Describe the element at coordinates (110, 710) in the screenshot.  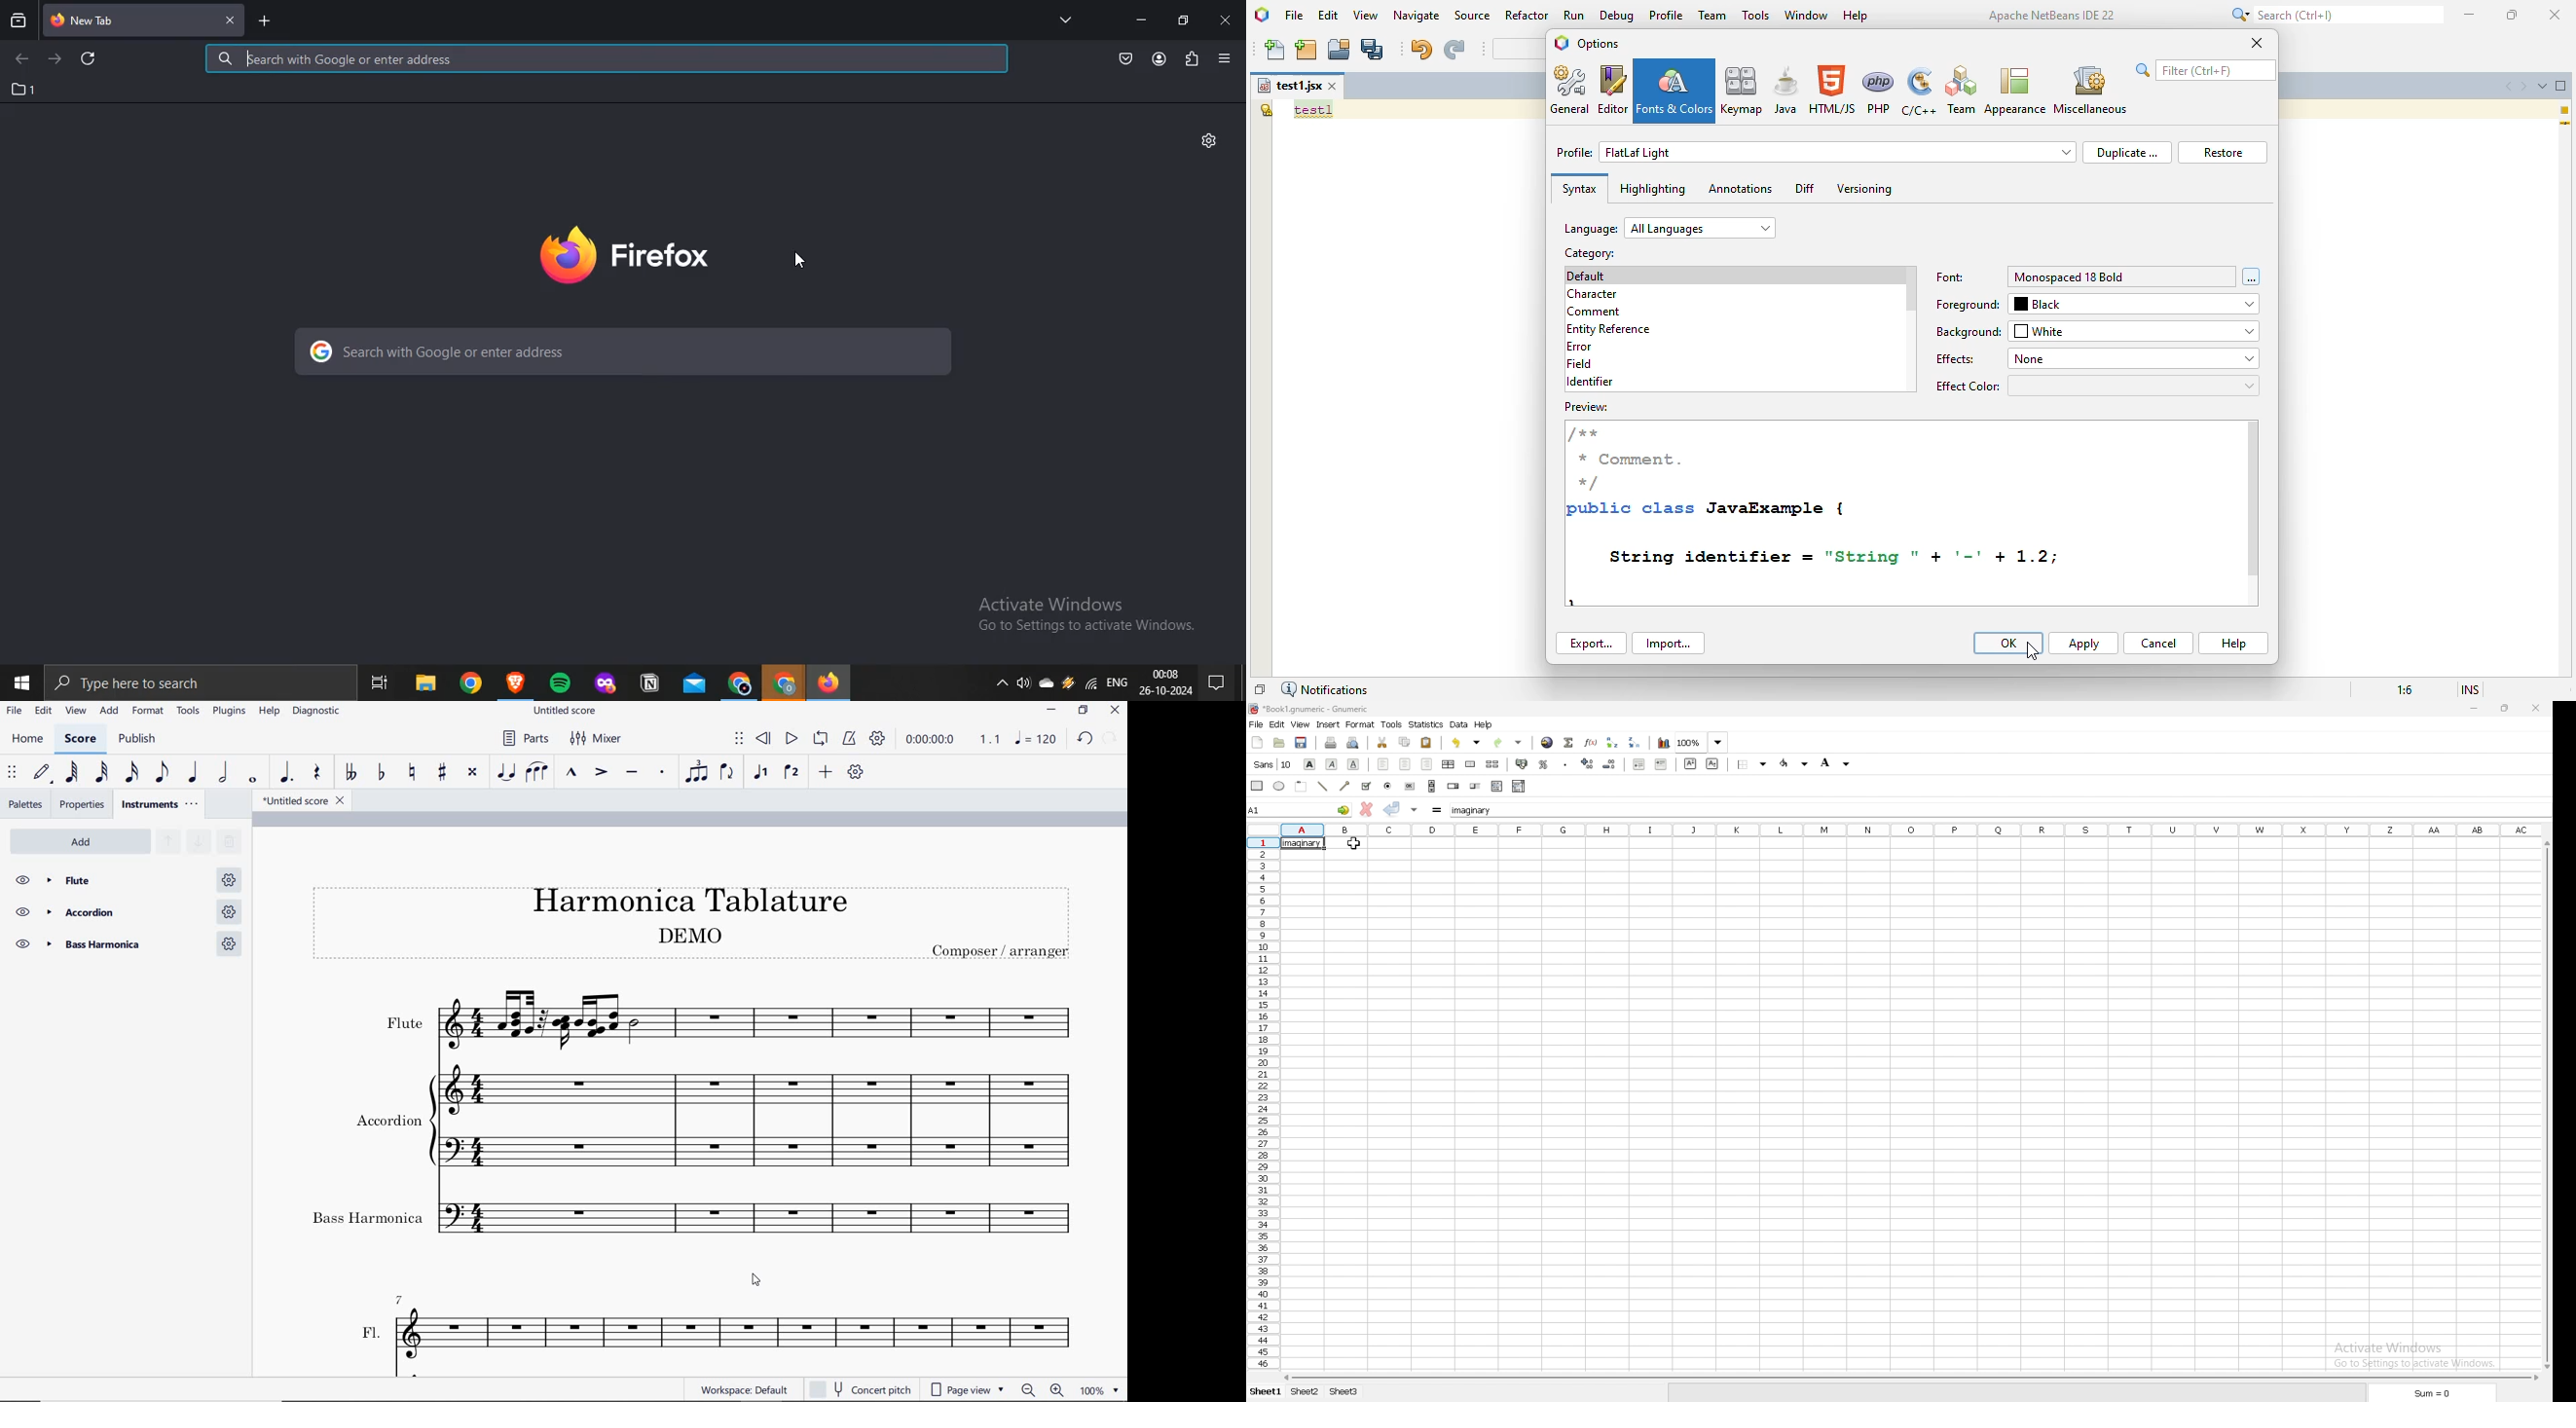
I see `ADD` at that location.